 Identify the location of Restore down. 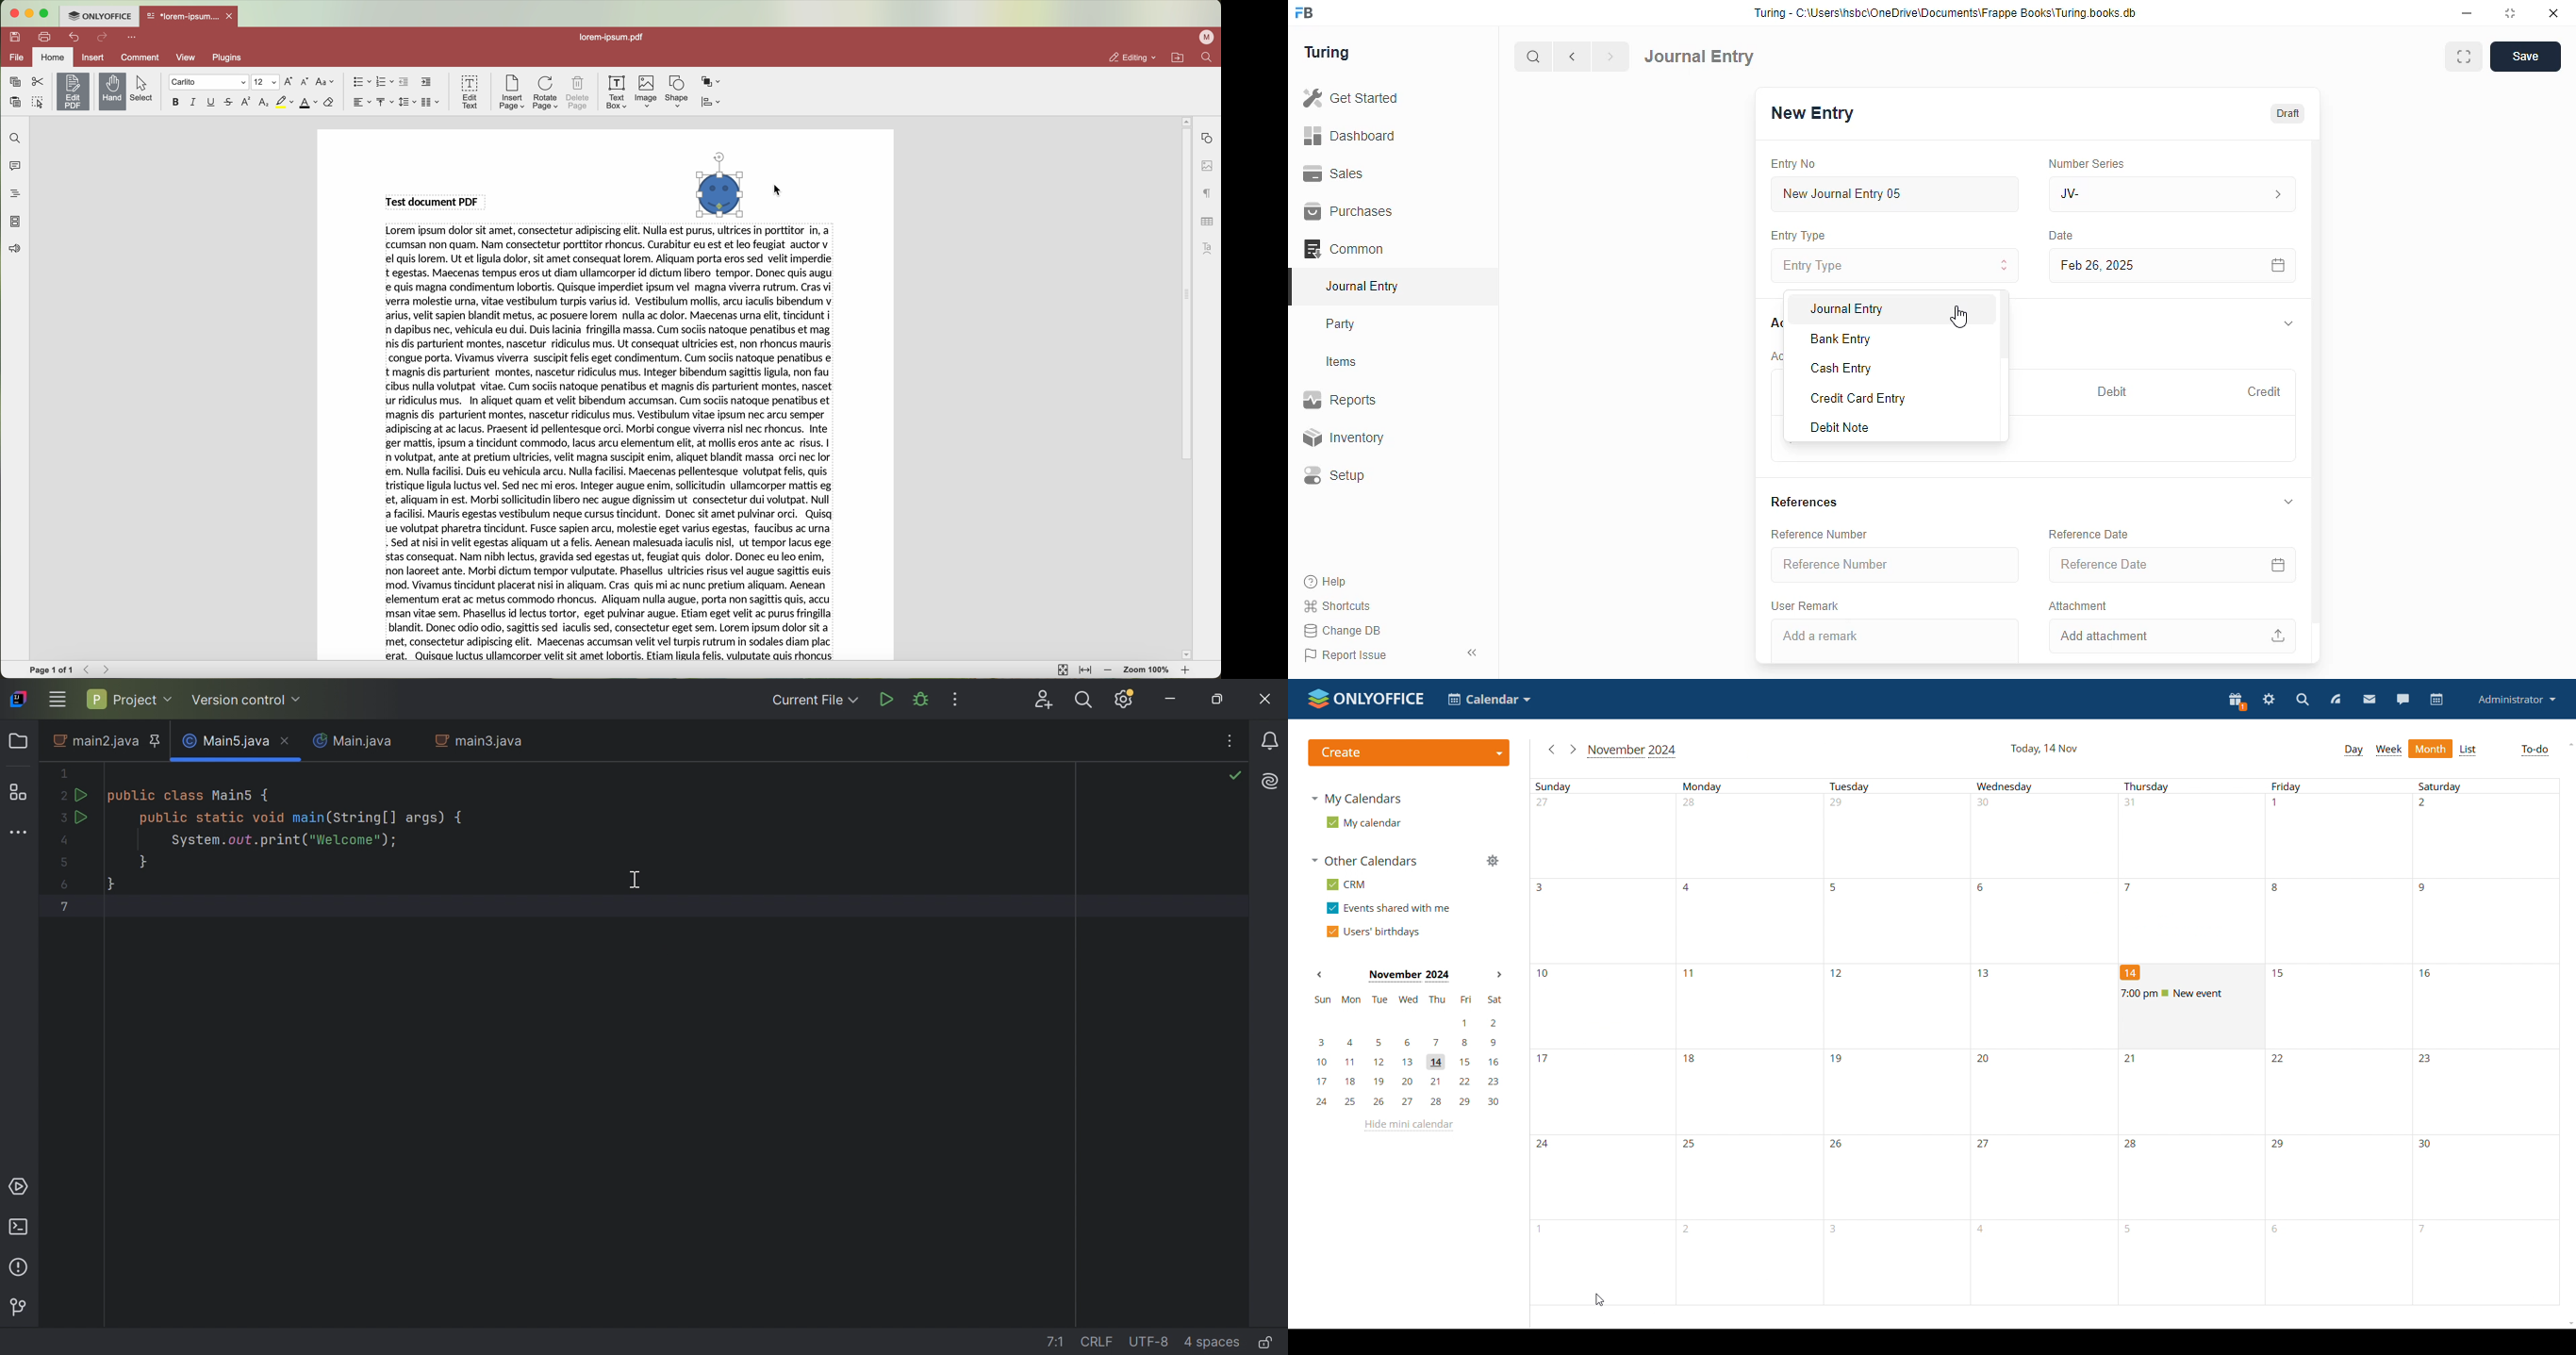
(1217, 698).